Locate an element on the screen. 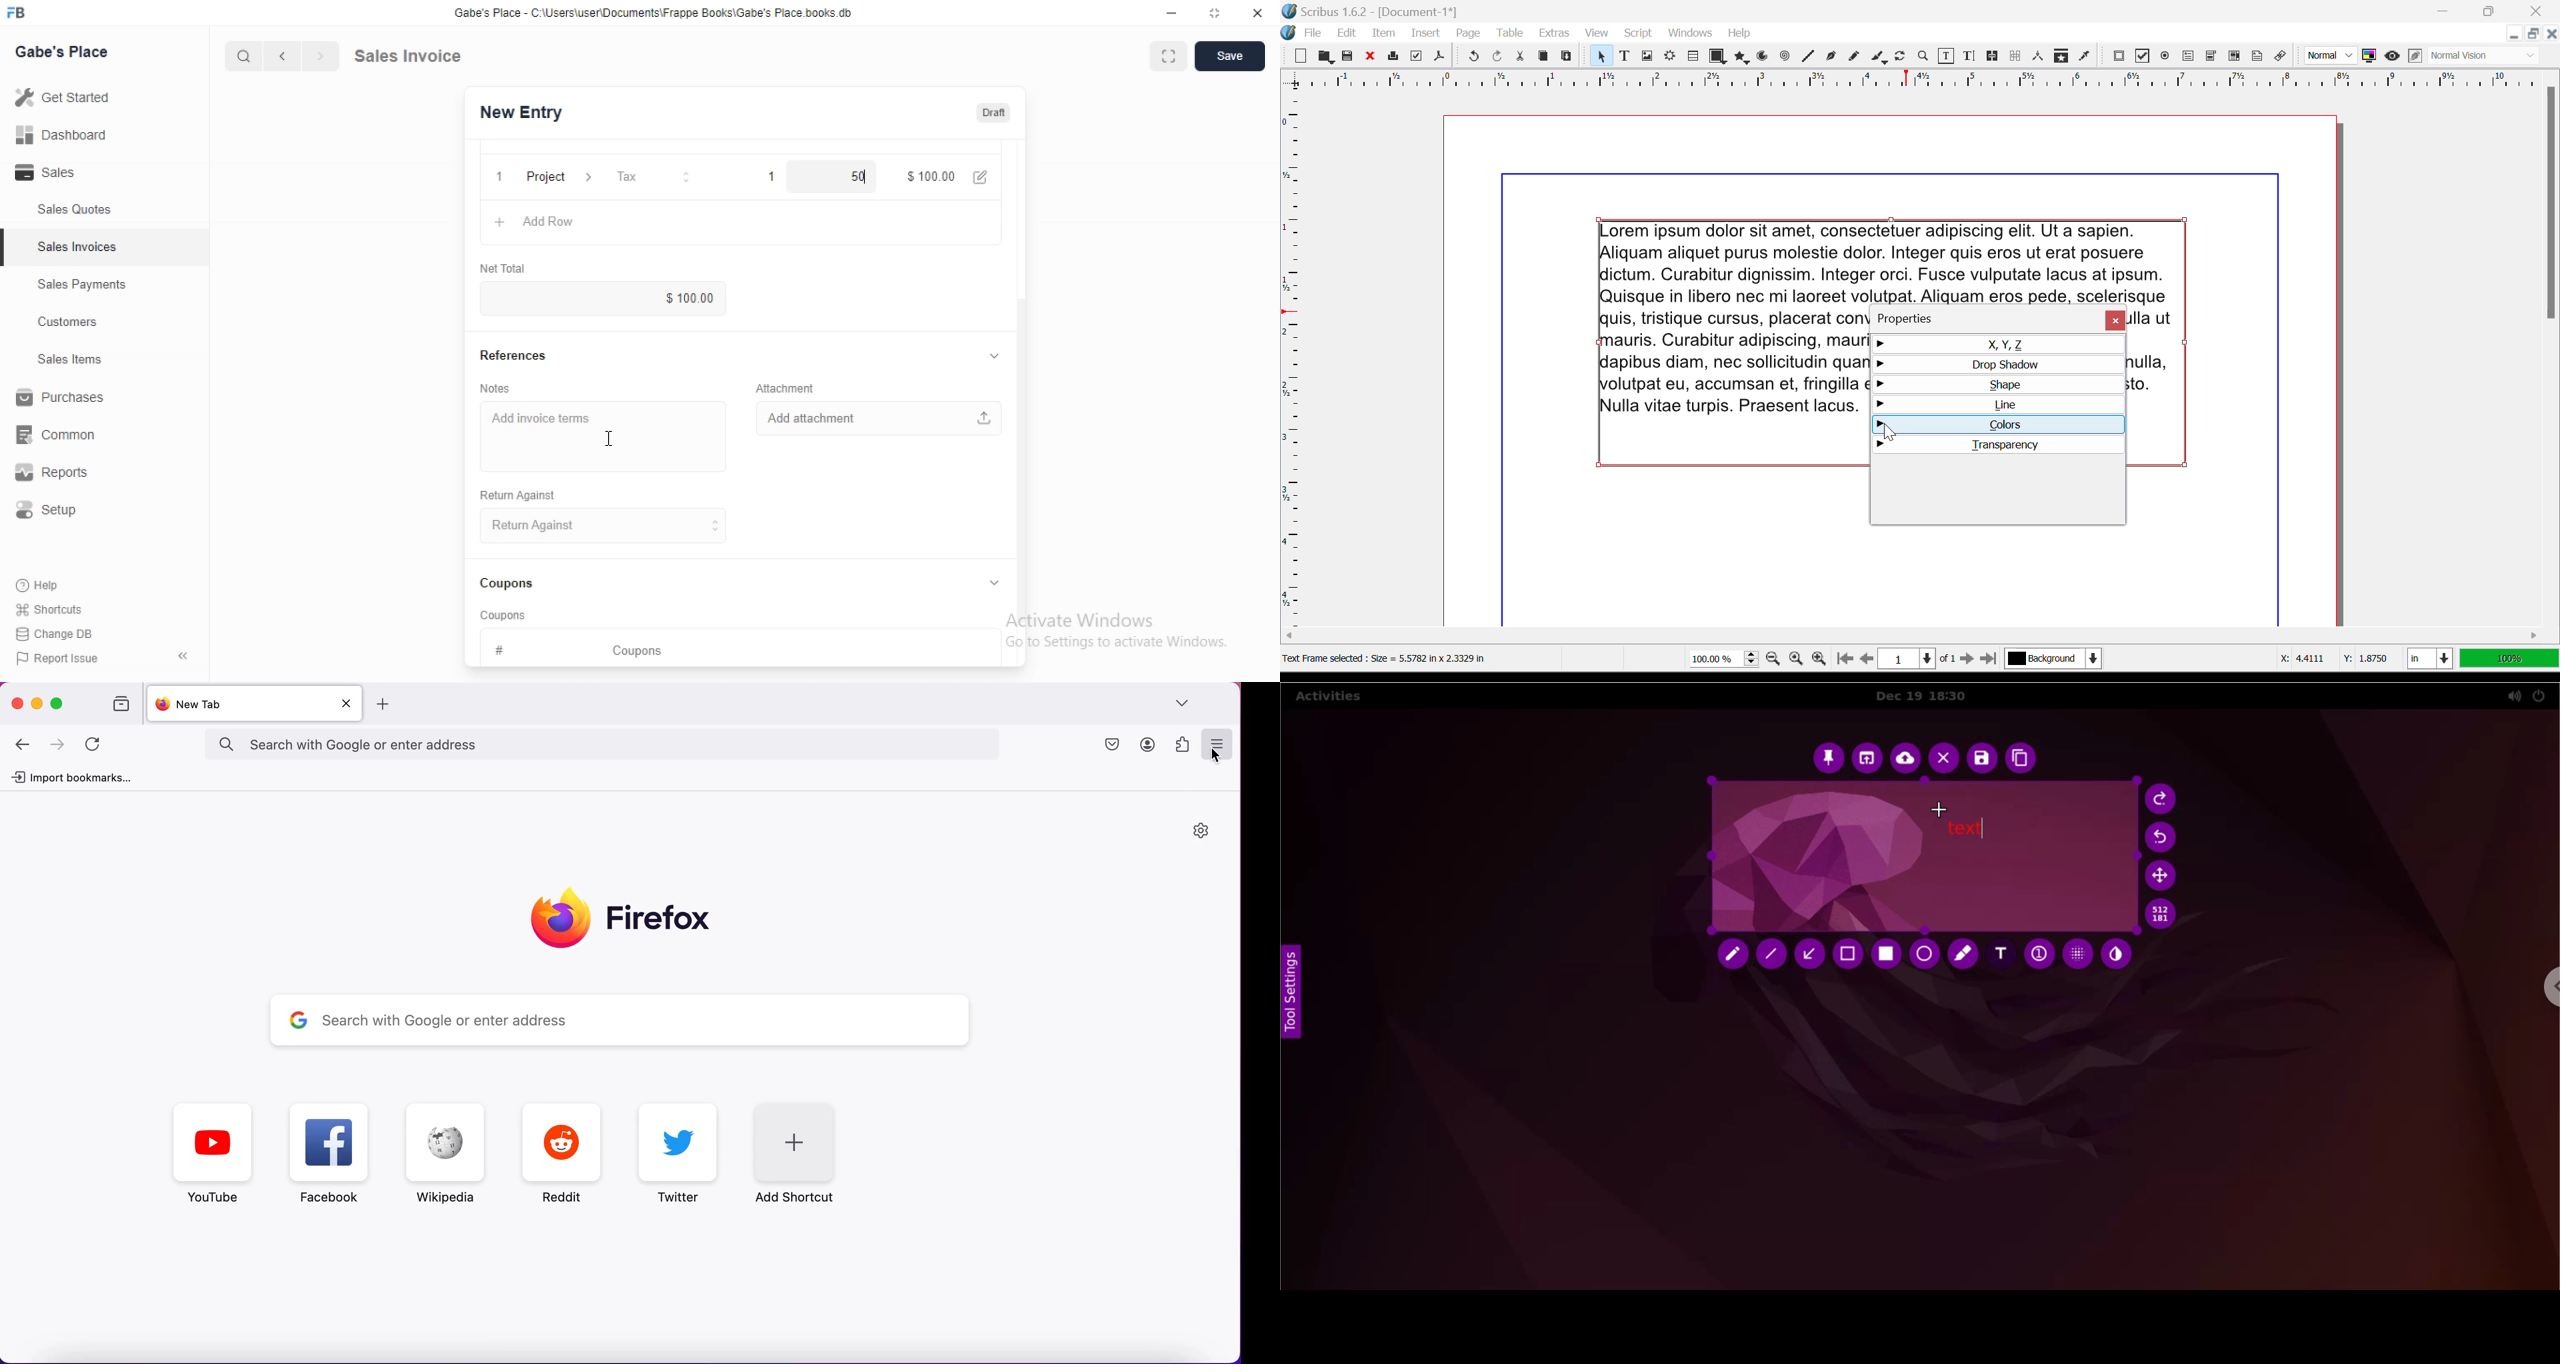 This screenshot has height=1372, width=2576. Scroll Bar is located at coordinates (2552, 348).